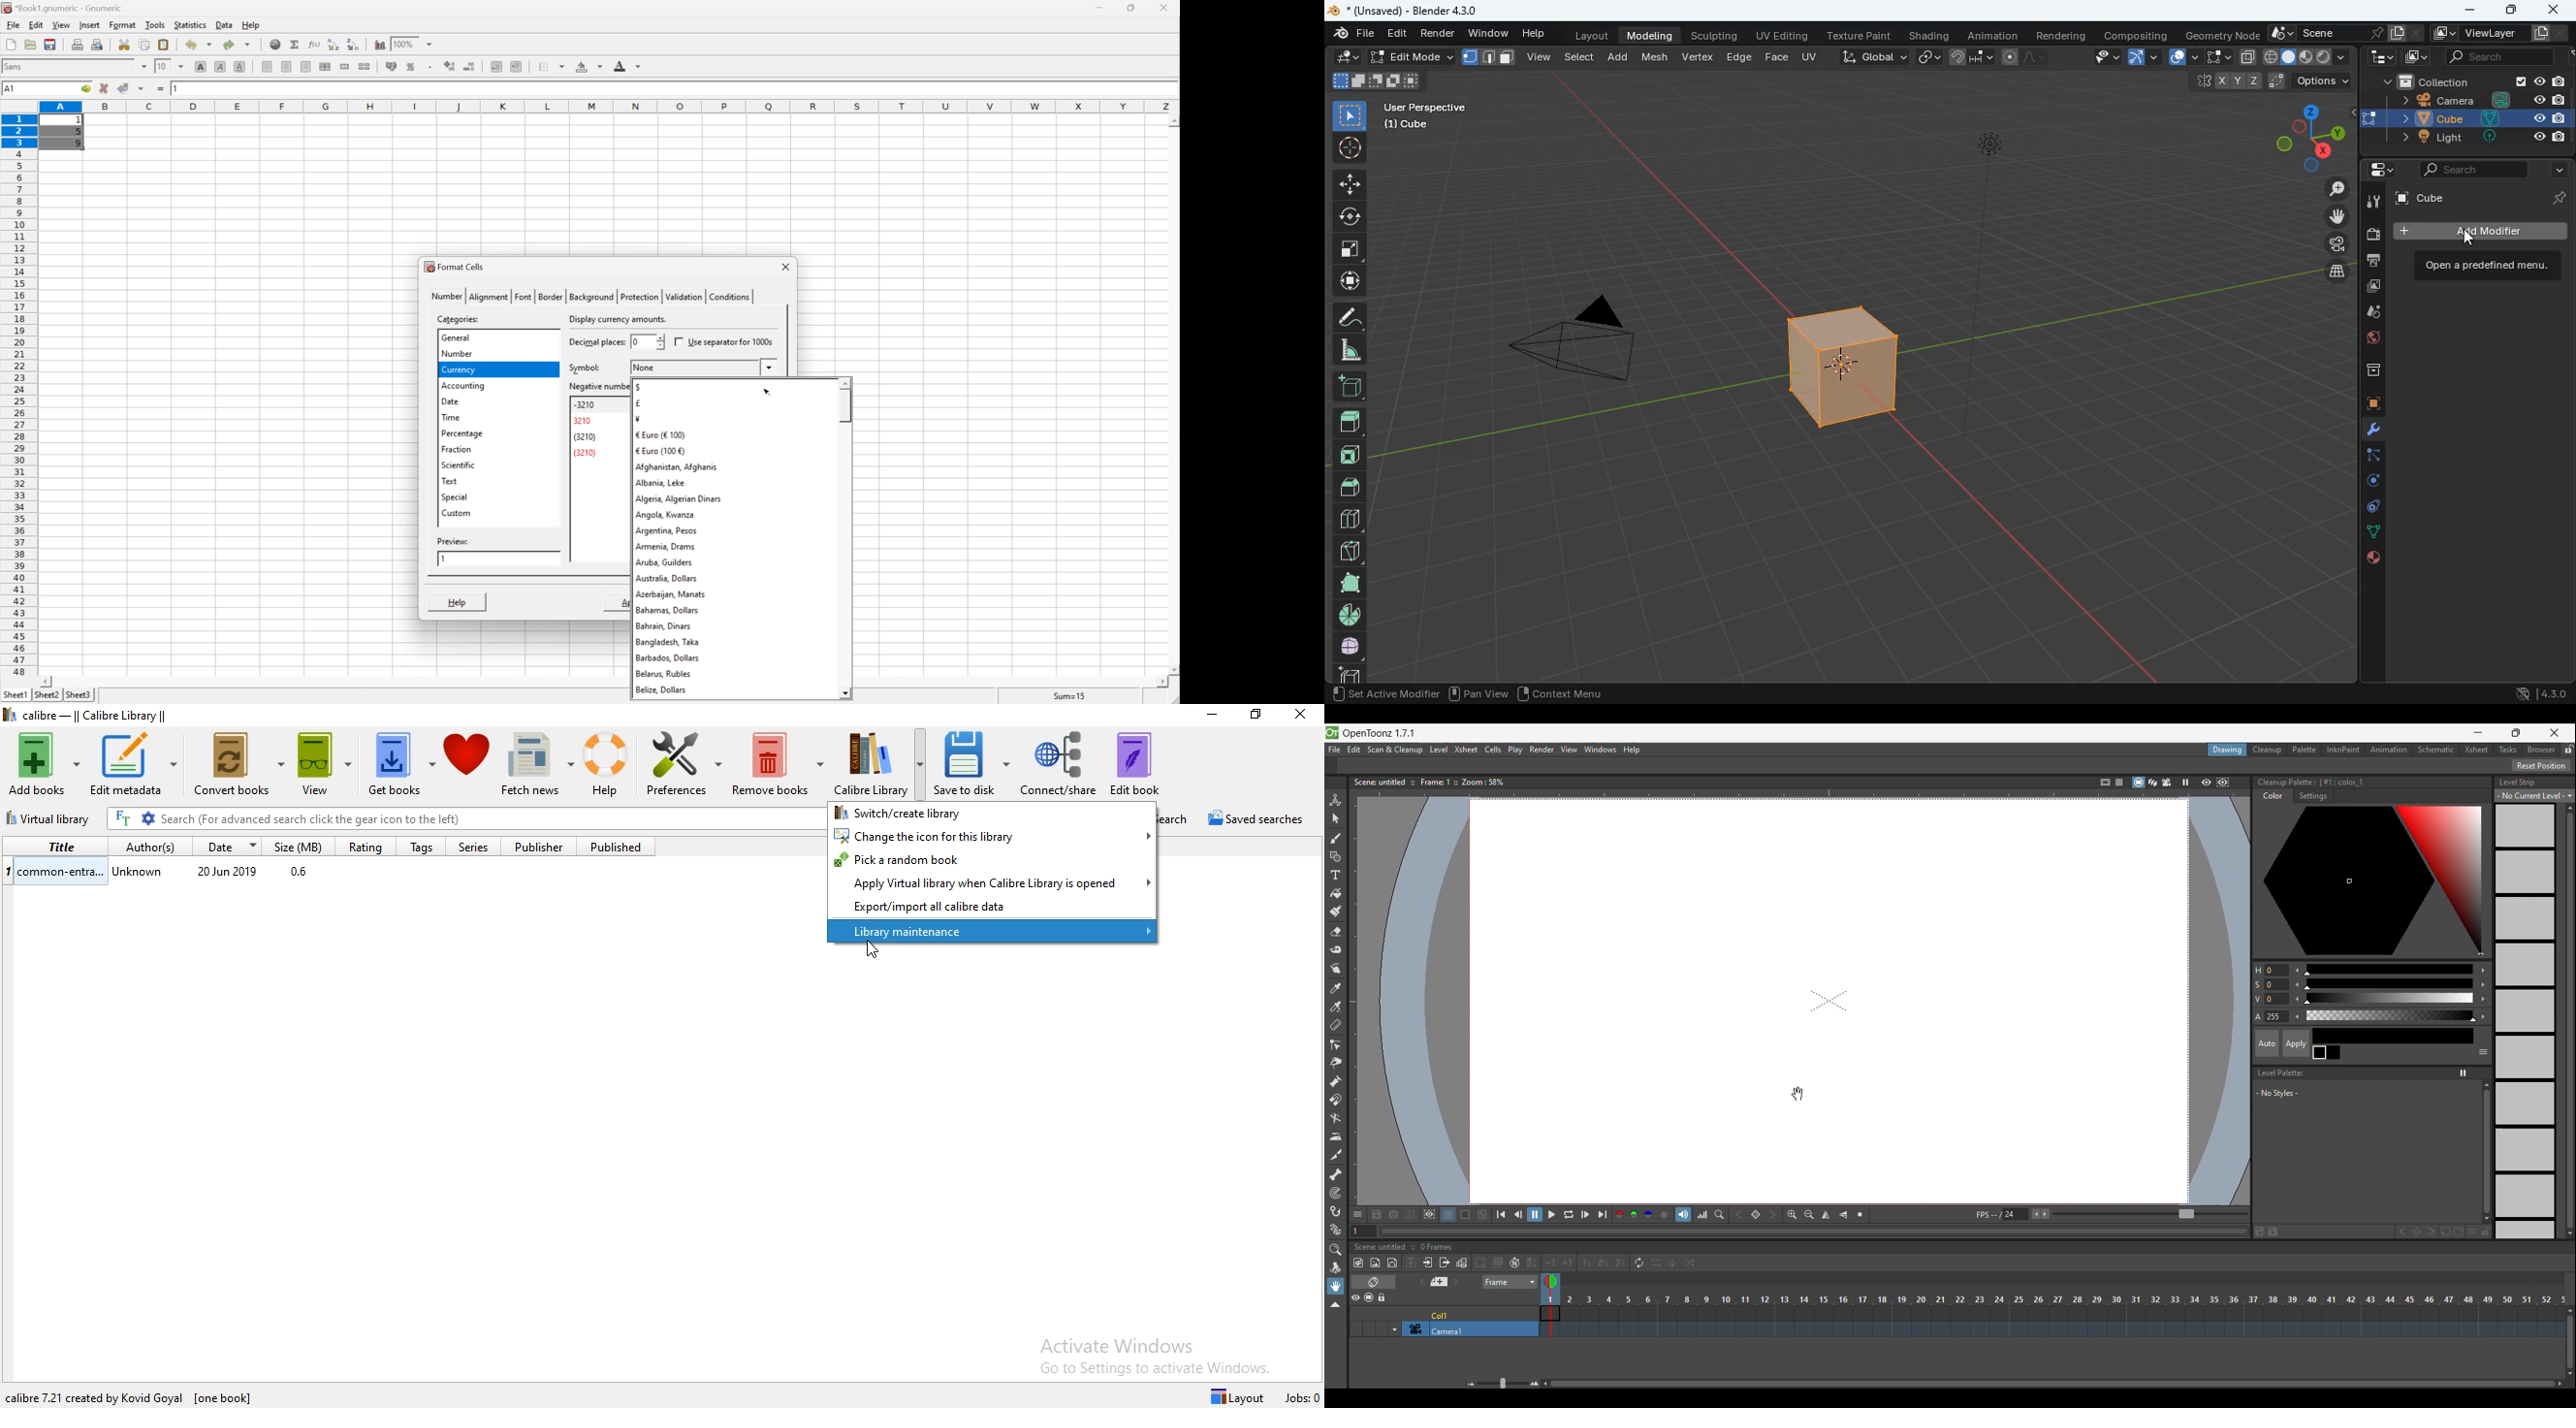 This screenshot has height=1428, width=2576. I want to click on enter formula, so click(161, 89).